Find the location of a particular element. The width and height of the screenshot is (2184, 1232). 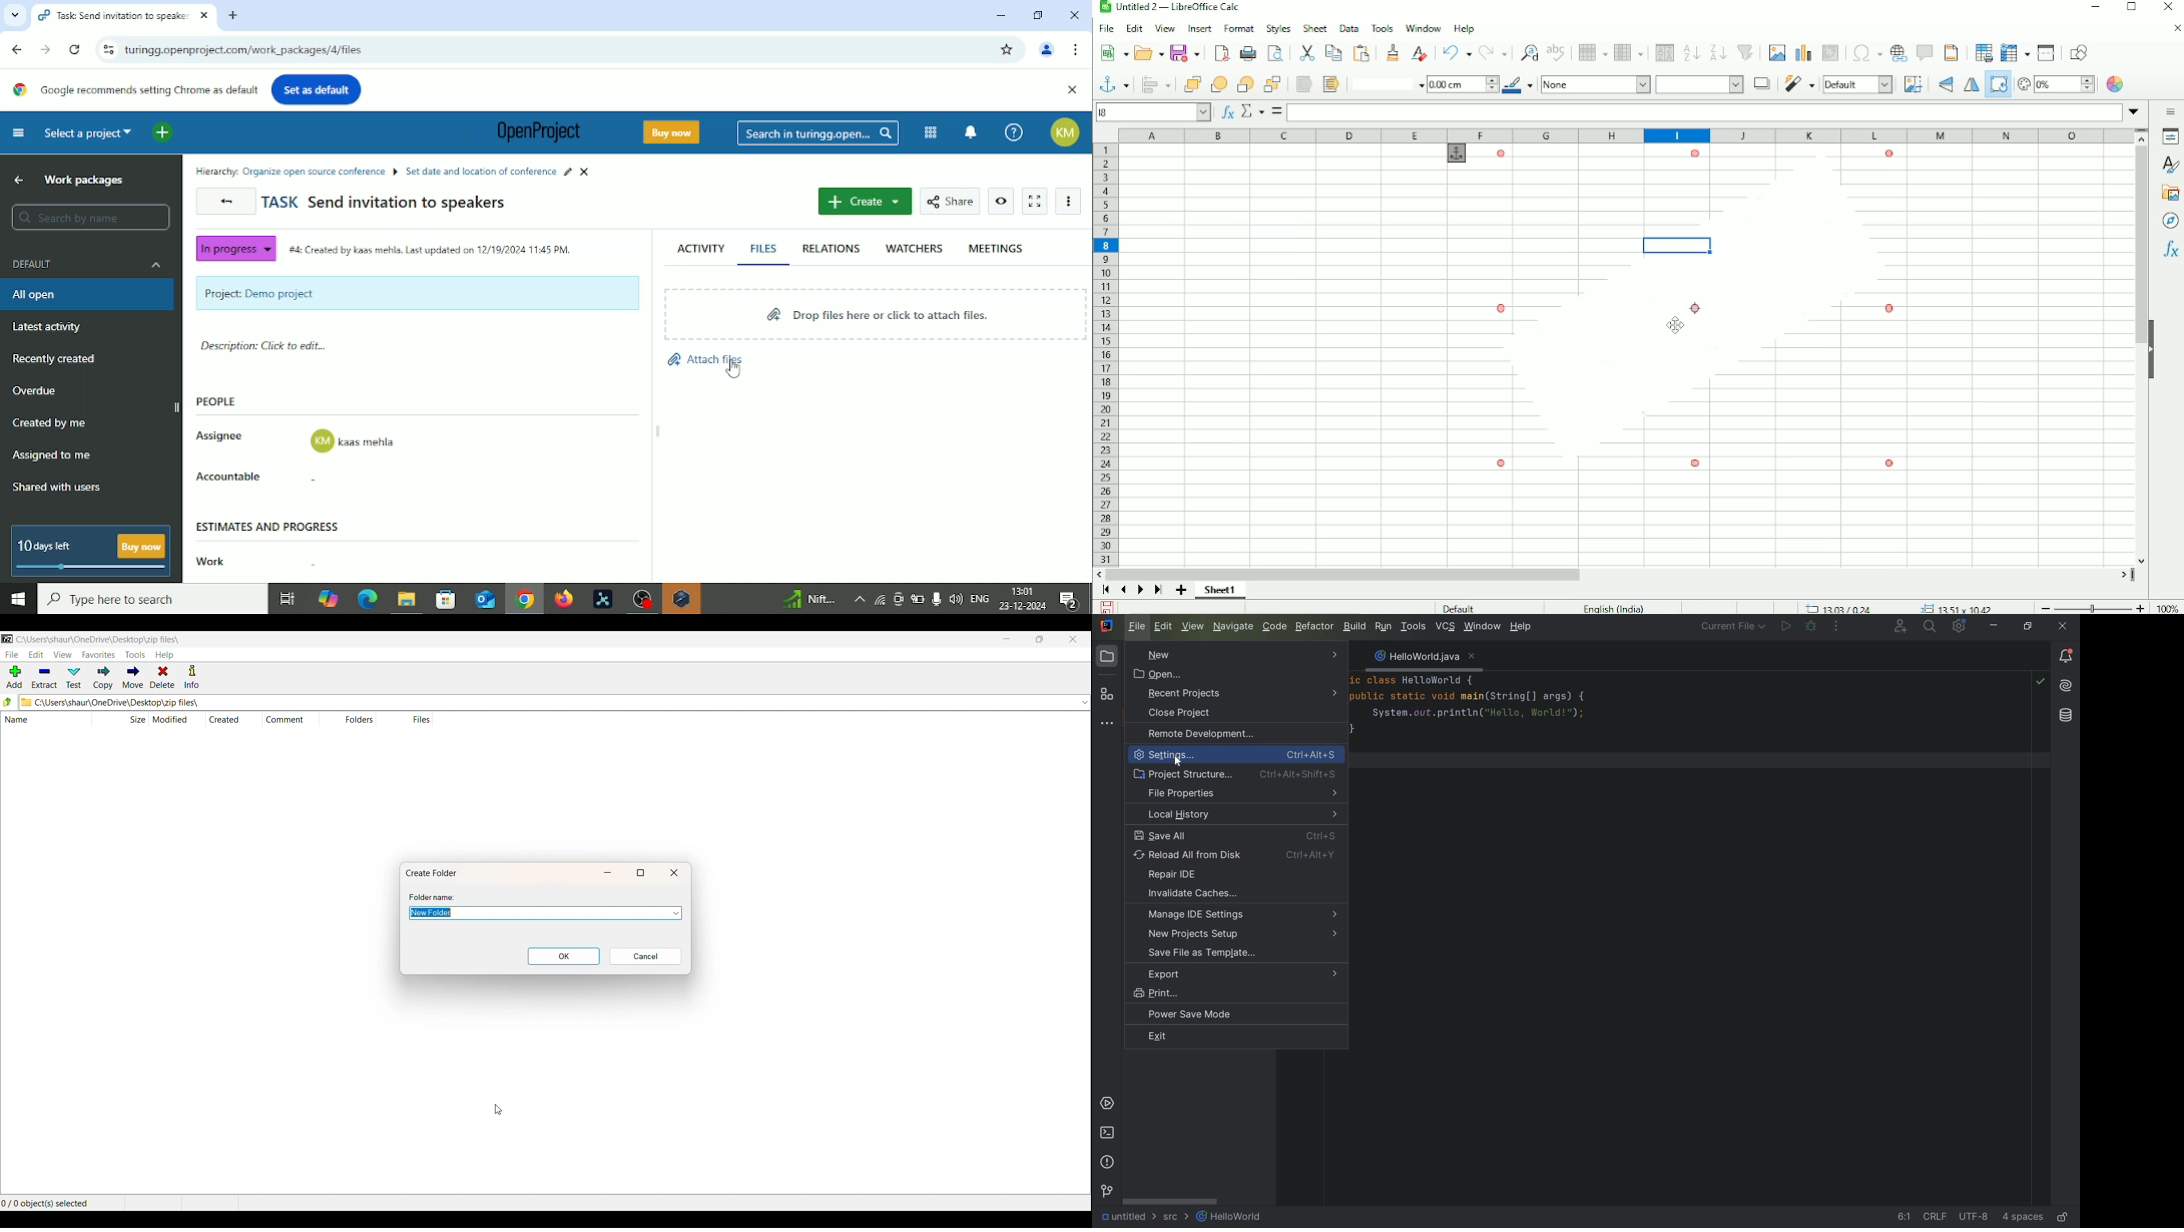

Insert special characters is located at coordinates (1867, 52).